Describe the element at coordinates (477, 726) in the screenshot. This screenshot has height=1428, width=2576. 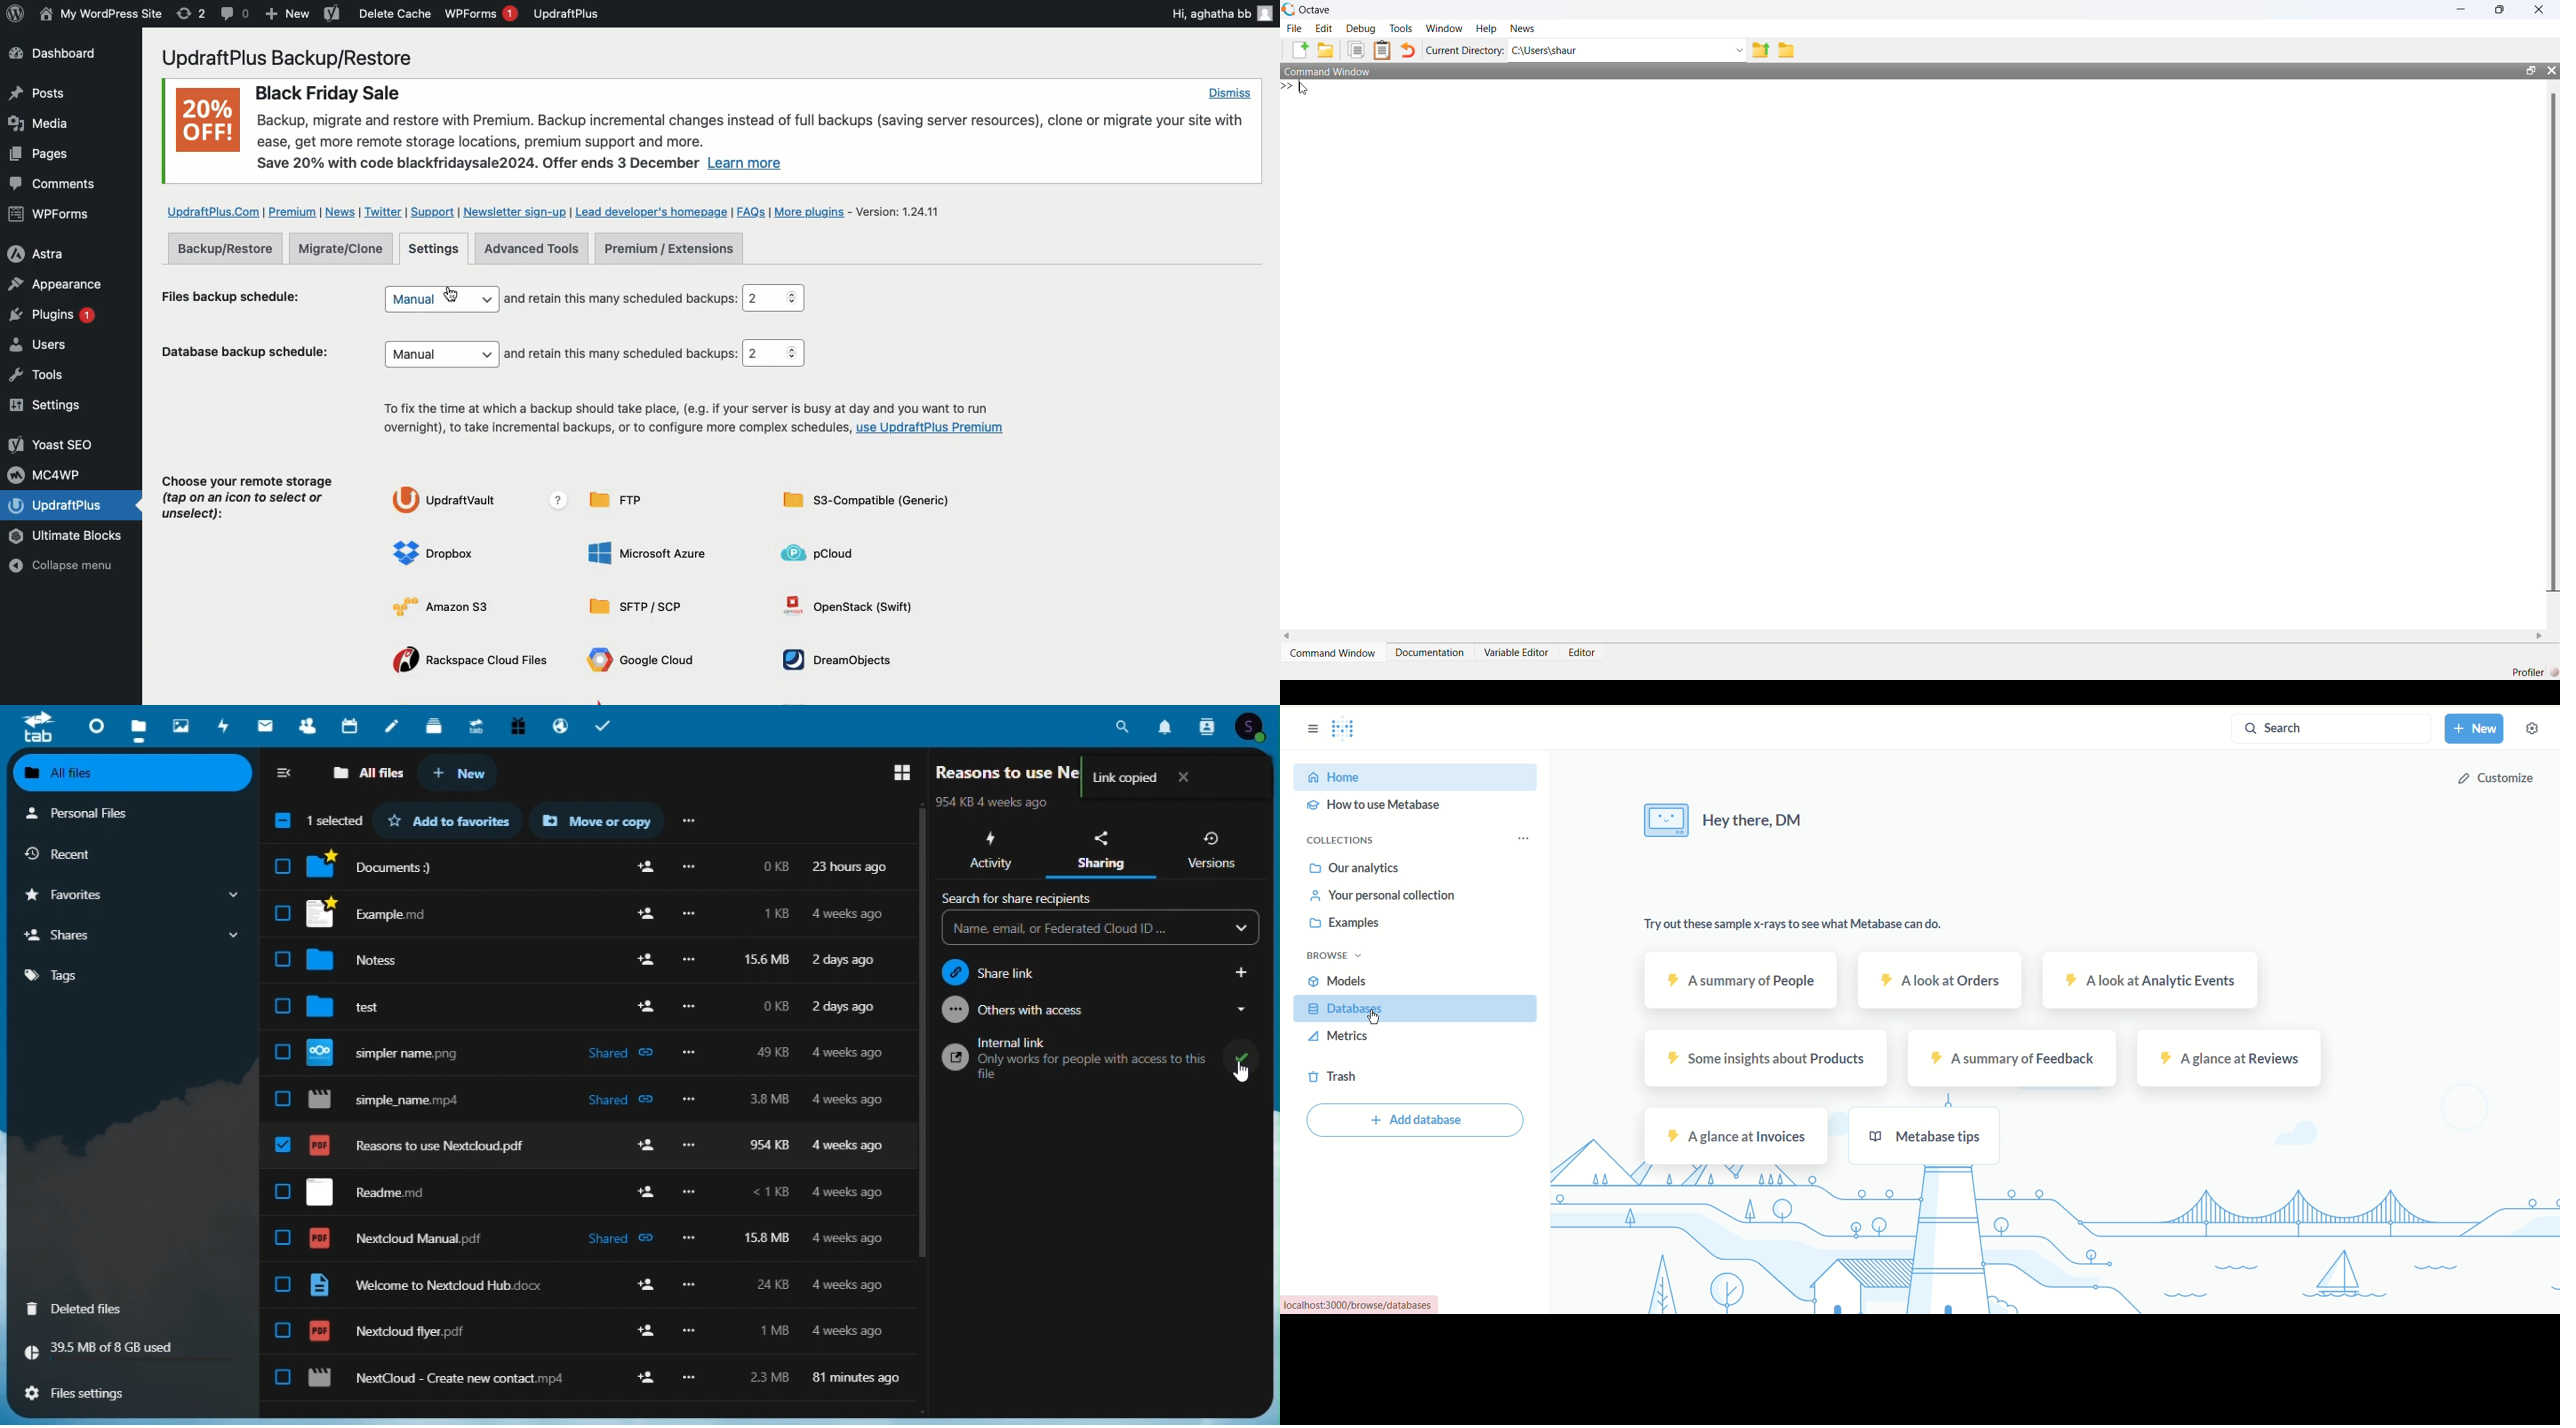
I see `Upgrade` at that location.